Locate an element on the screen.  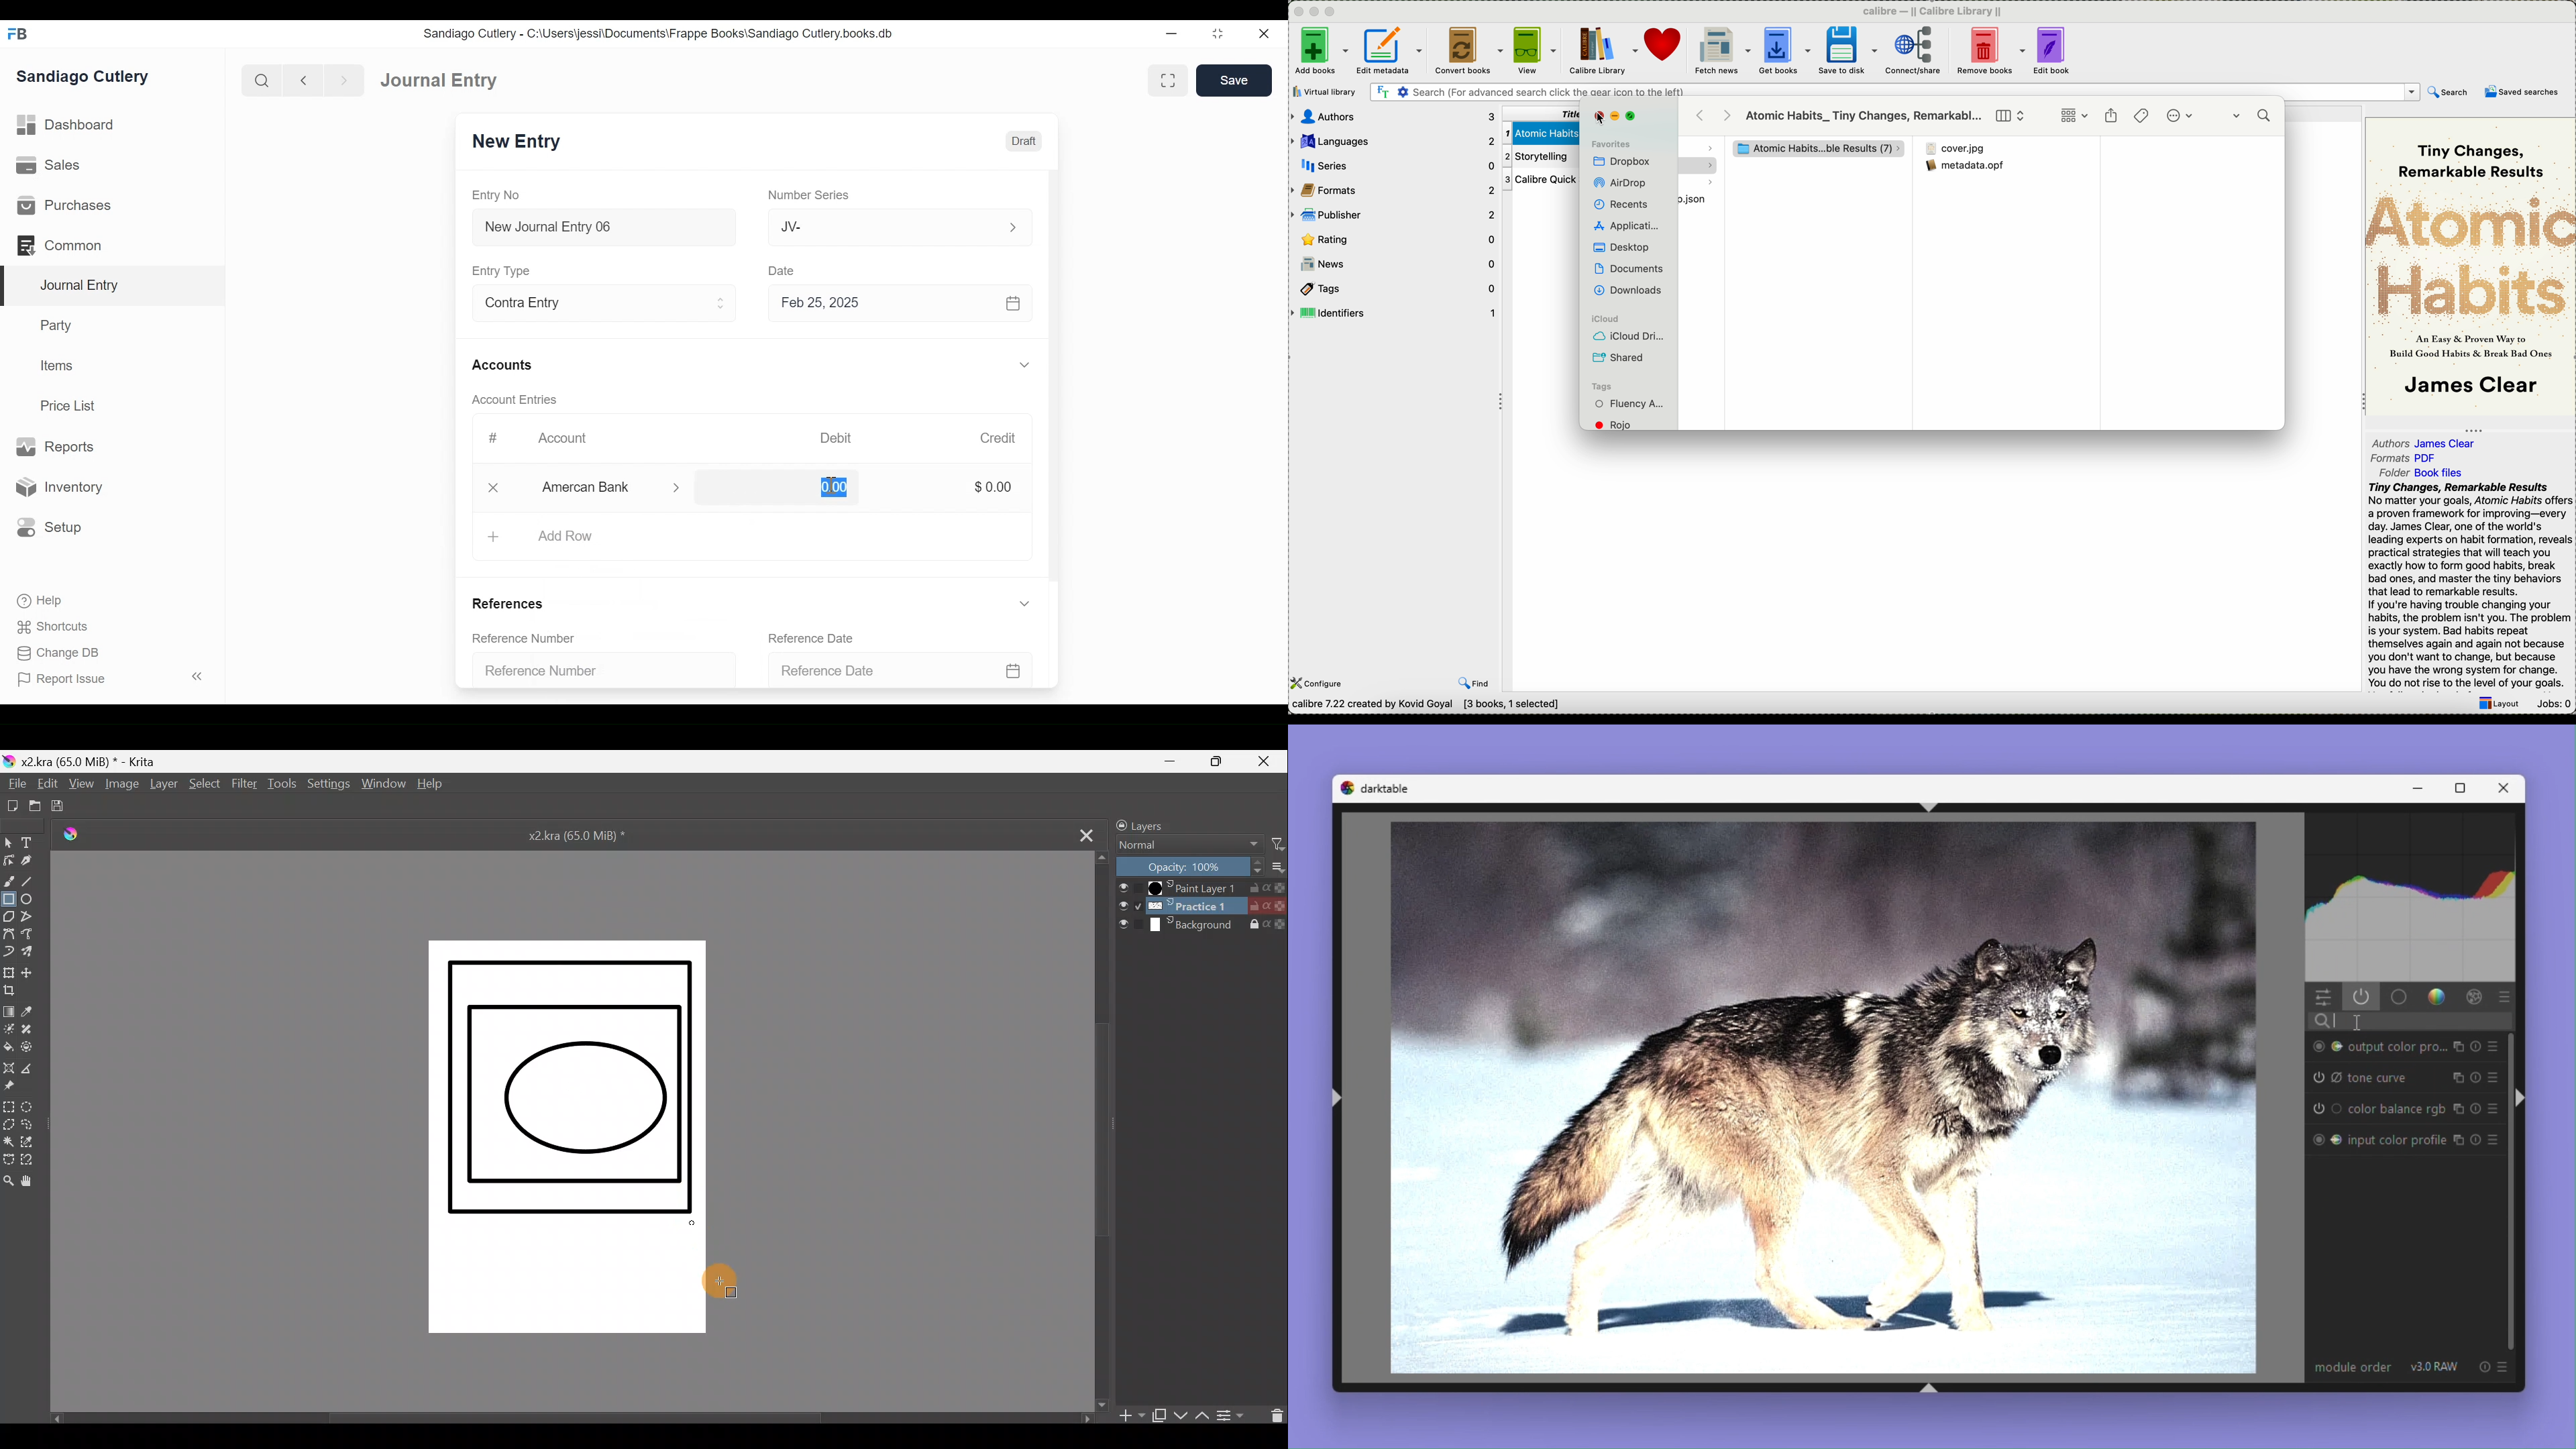
Help is located at coordinates (38, 600).